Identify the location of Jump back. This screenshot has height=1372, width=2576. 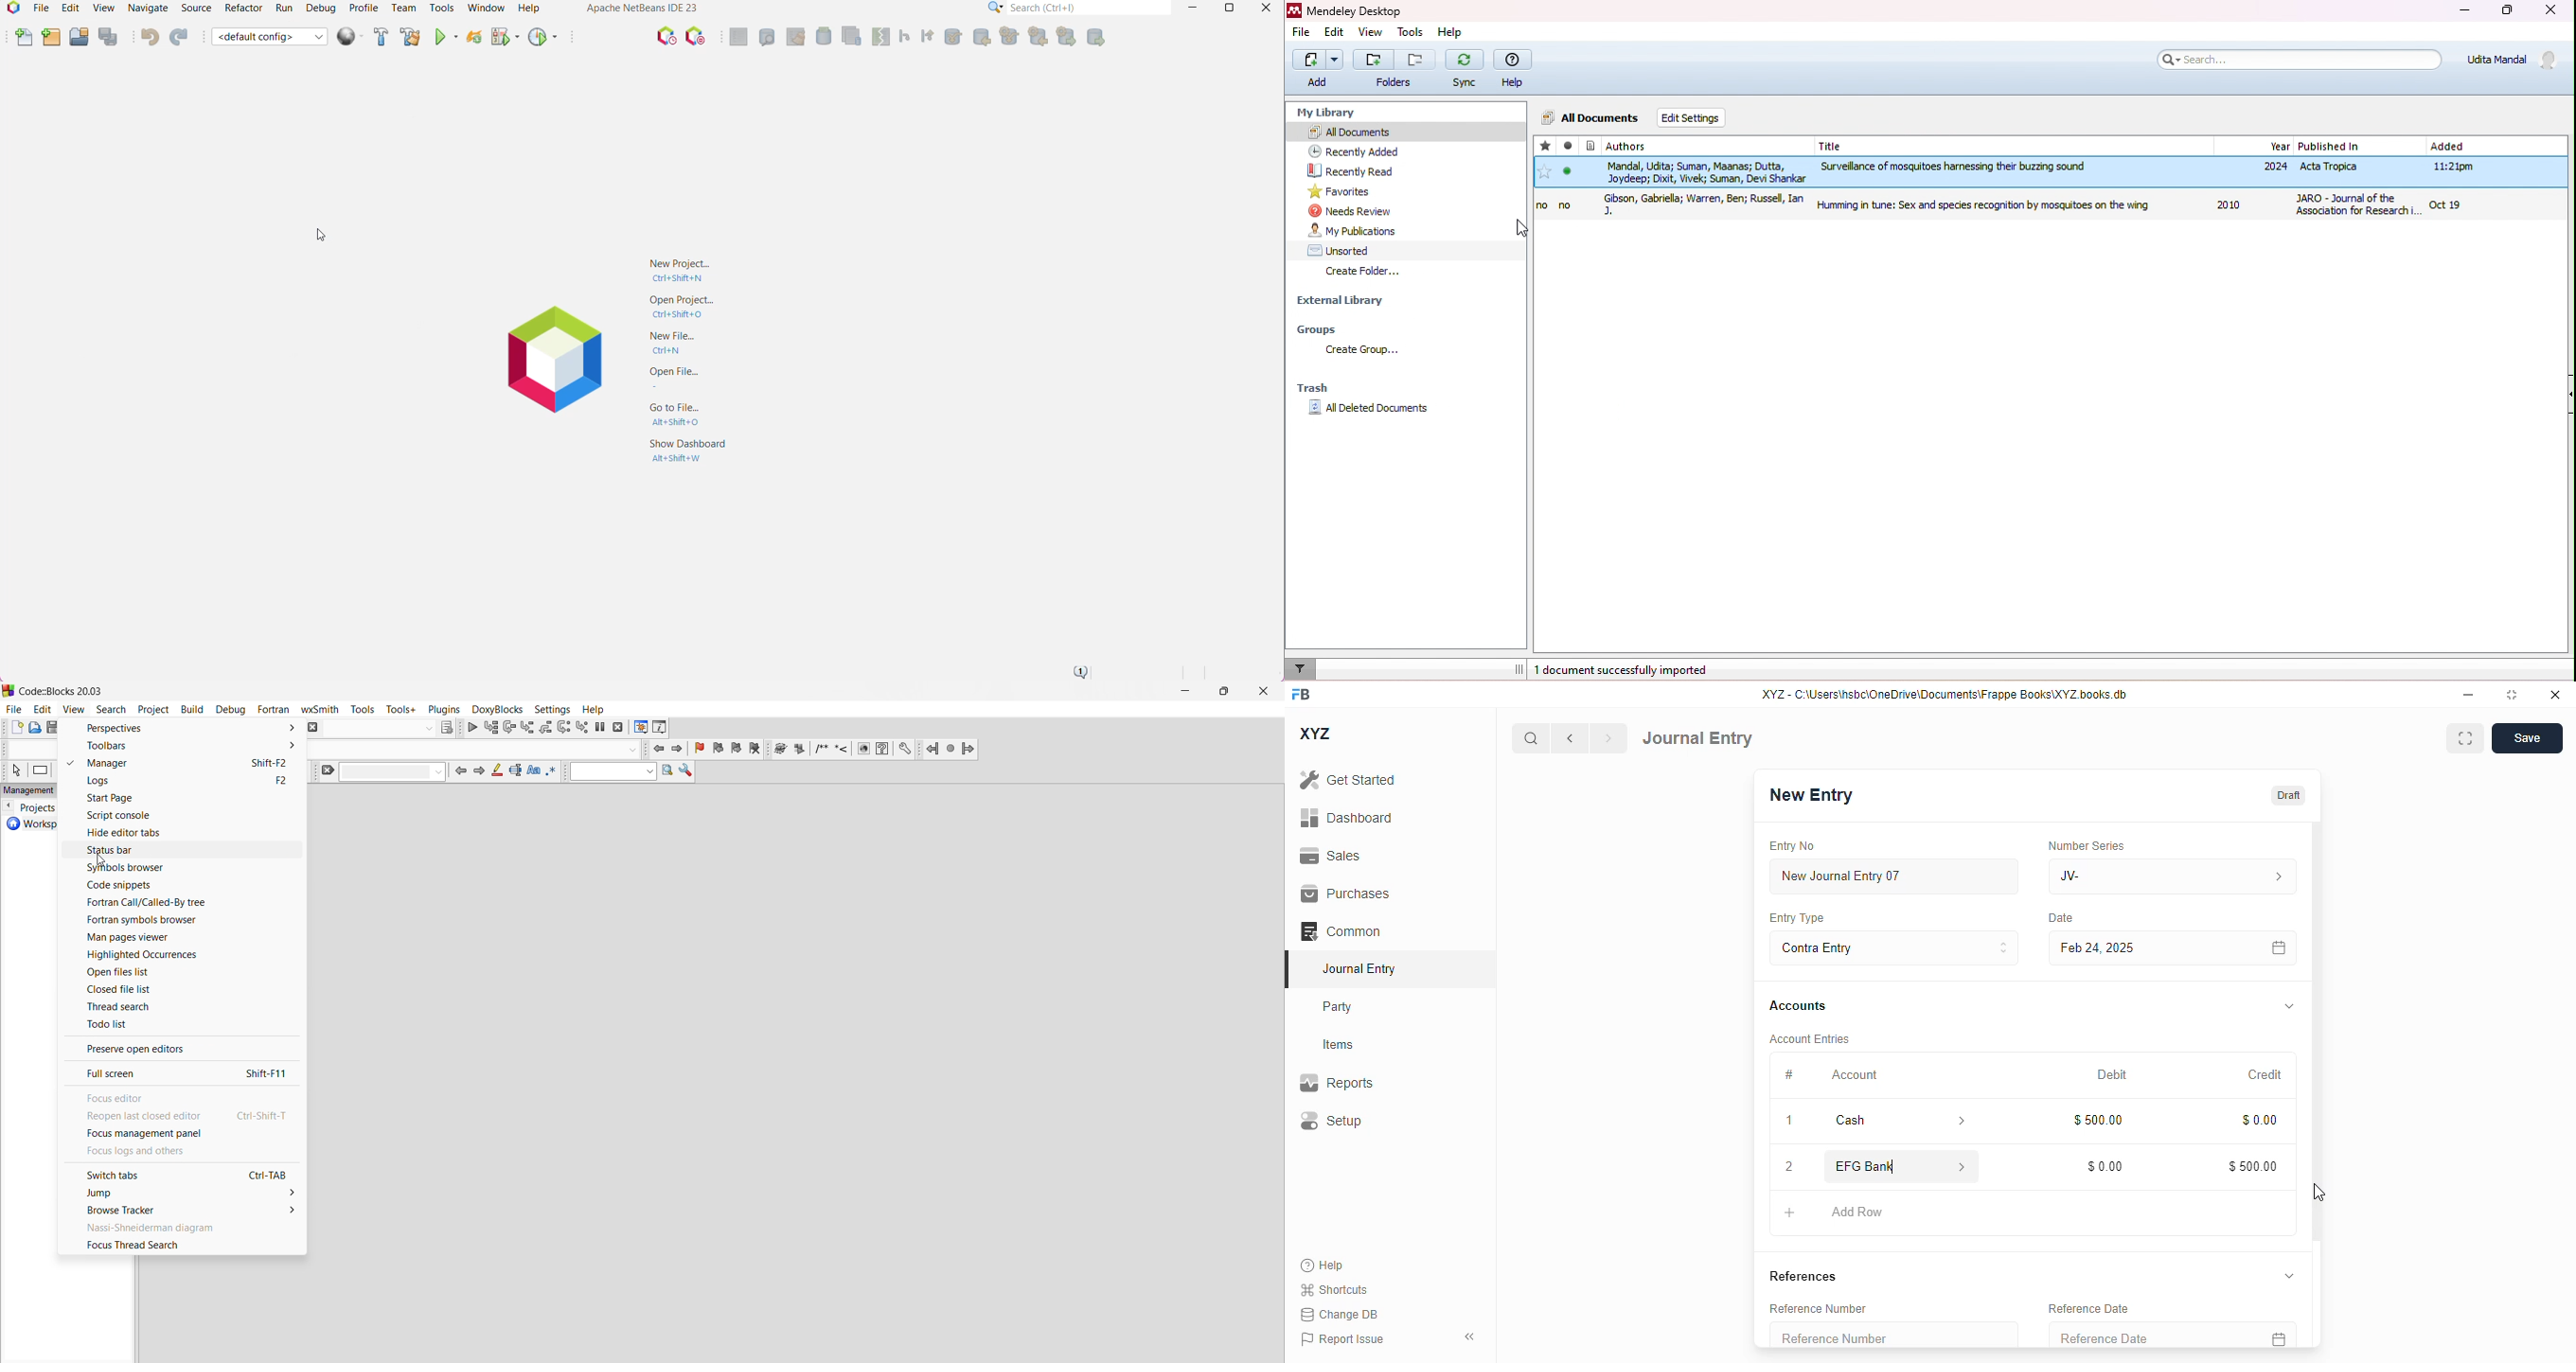
(931, 750).